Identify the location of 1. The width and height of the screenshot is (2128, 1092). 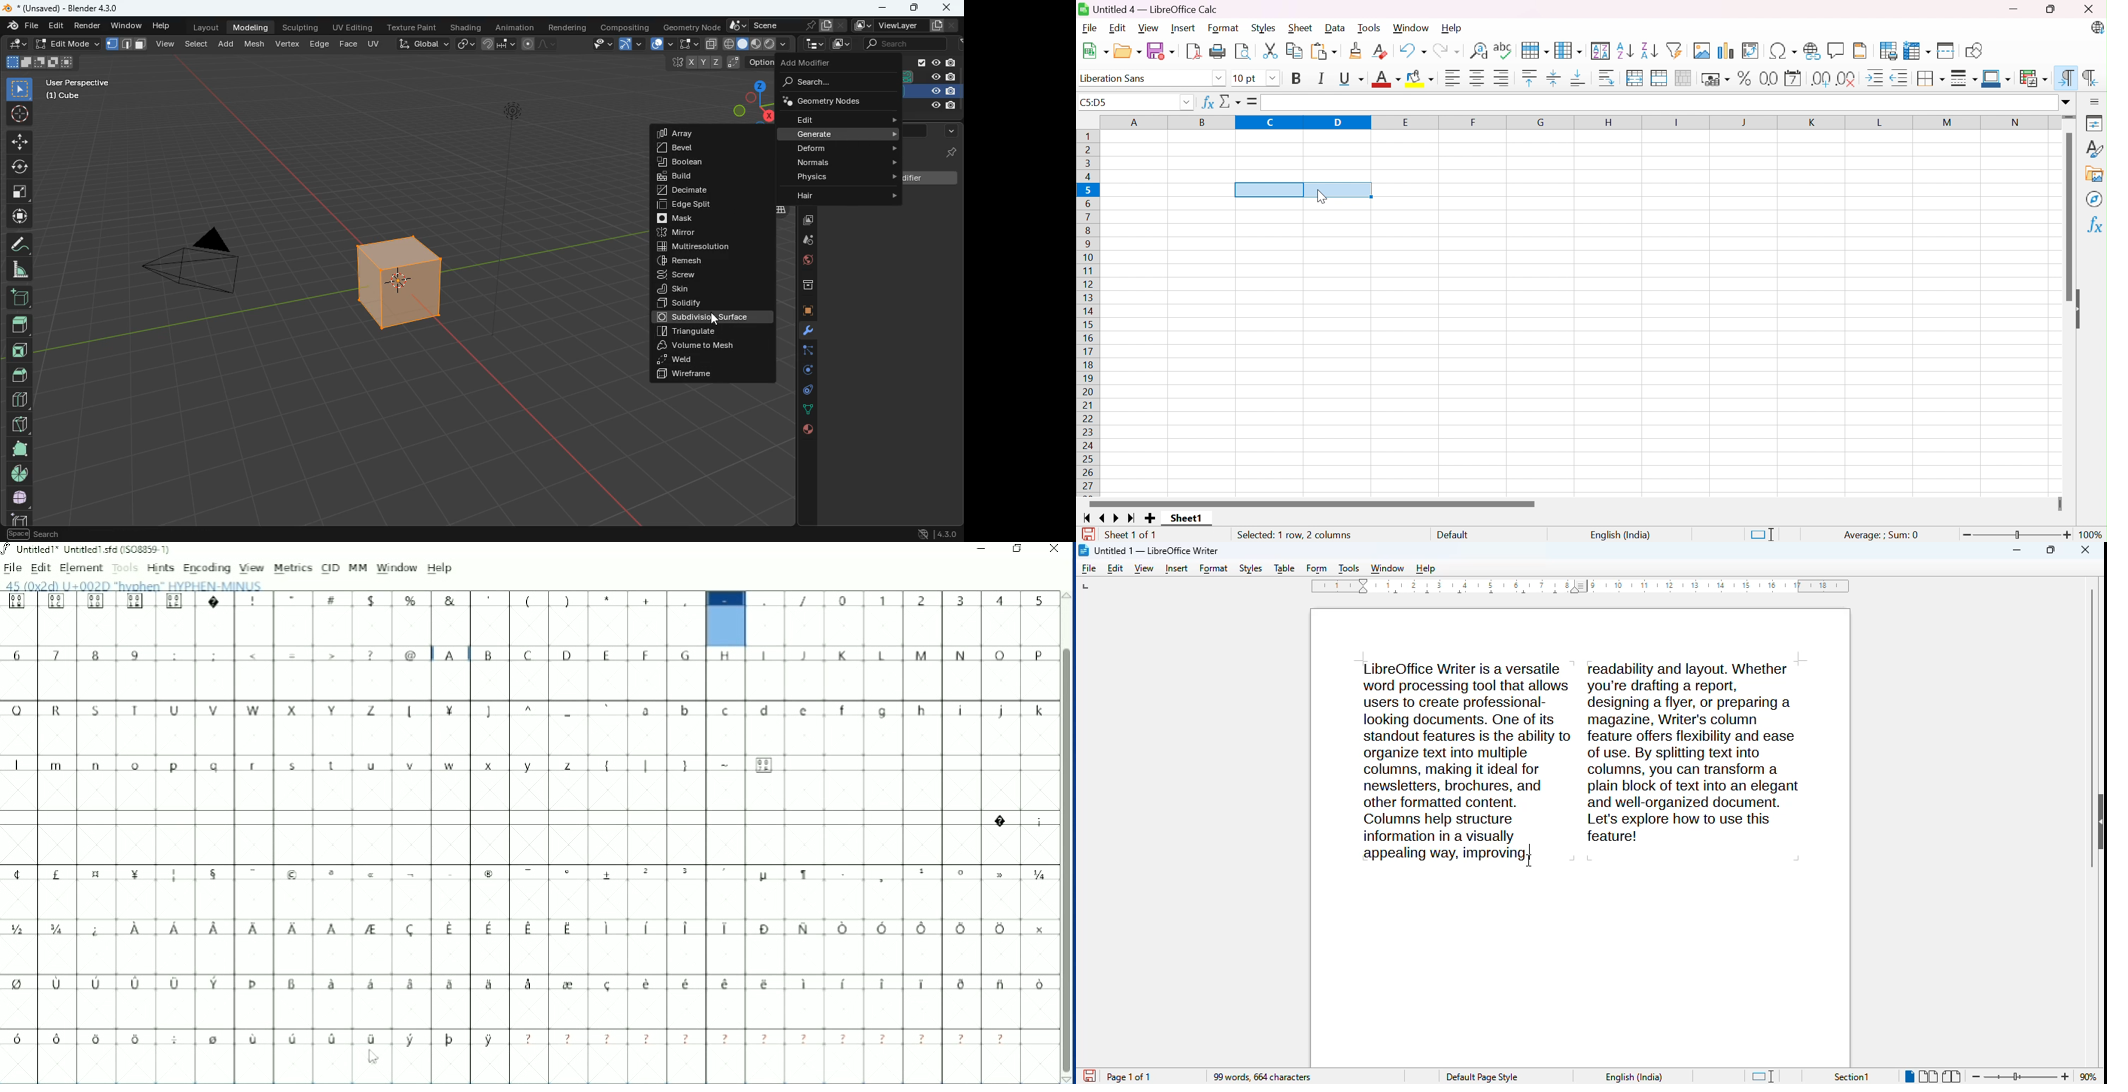
(1333, 586).